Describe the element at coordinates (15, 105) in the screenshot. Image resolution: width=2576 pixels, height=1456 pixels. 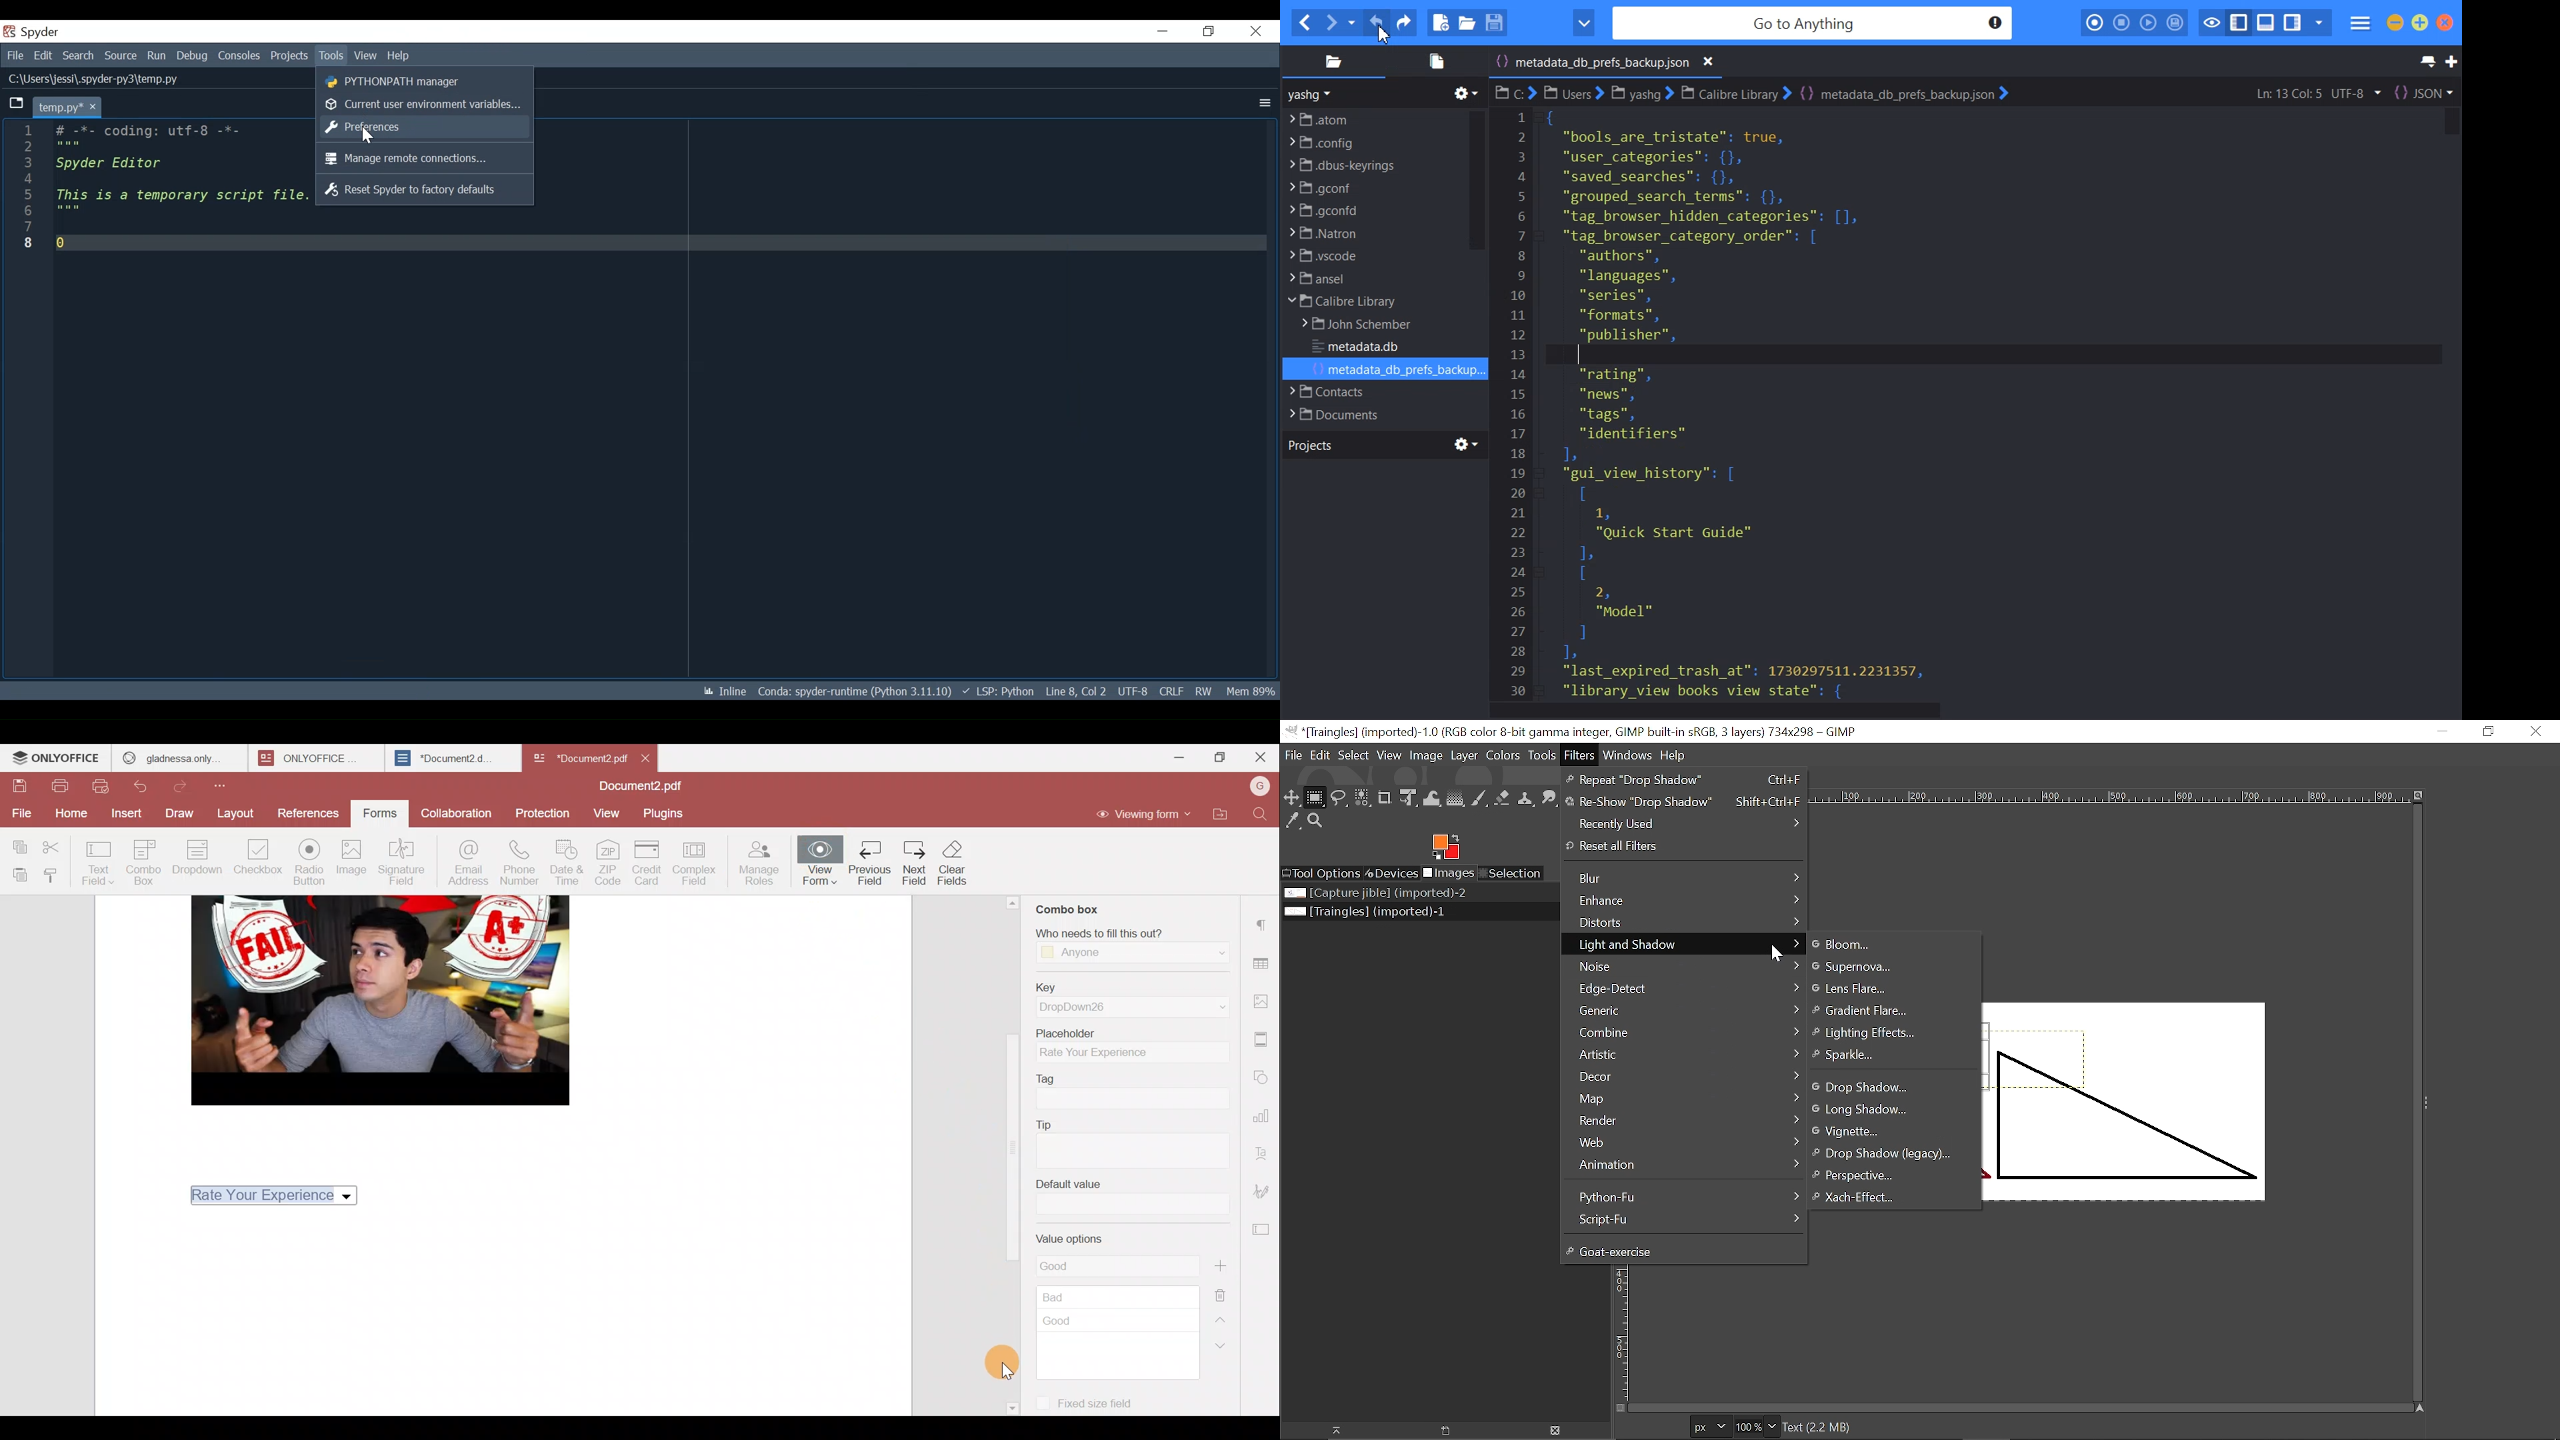
I see `Browse Tab` at that location.